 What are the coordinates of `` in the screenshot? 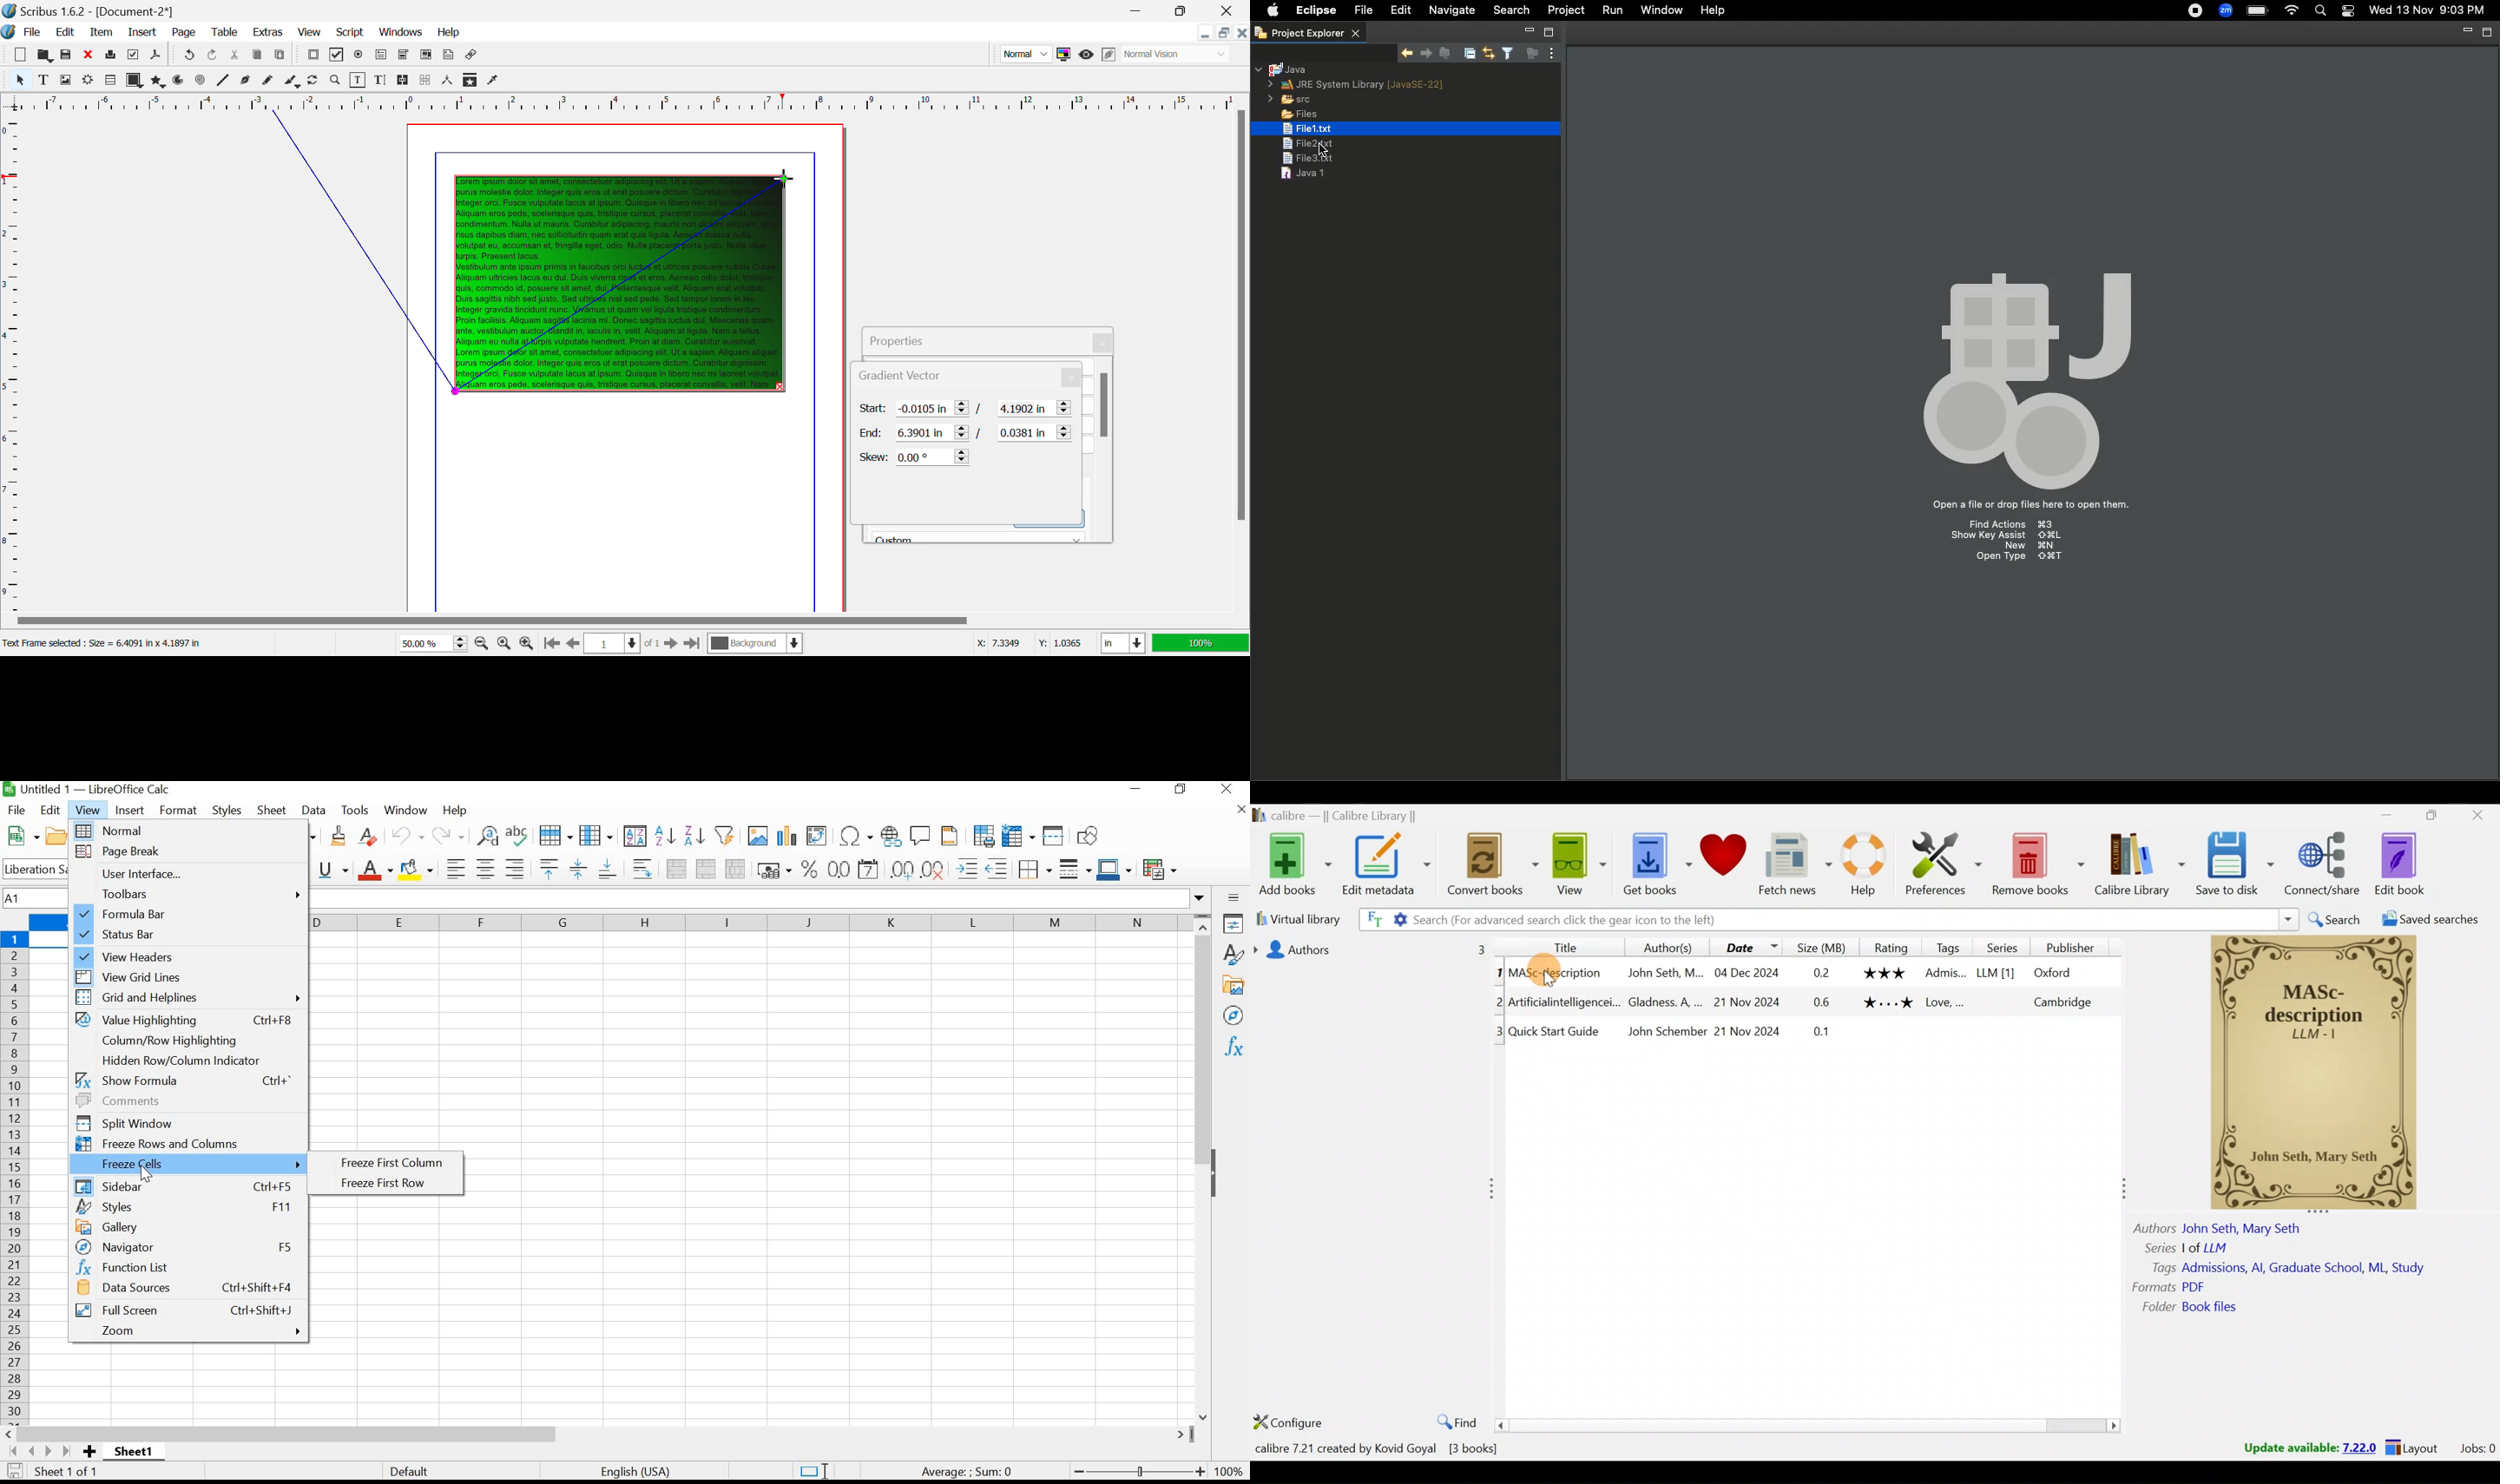 It's located at (1750, 1000).